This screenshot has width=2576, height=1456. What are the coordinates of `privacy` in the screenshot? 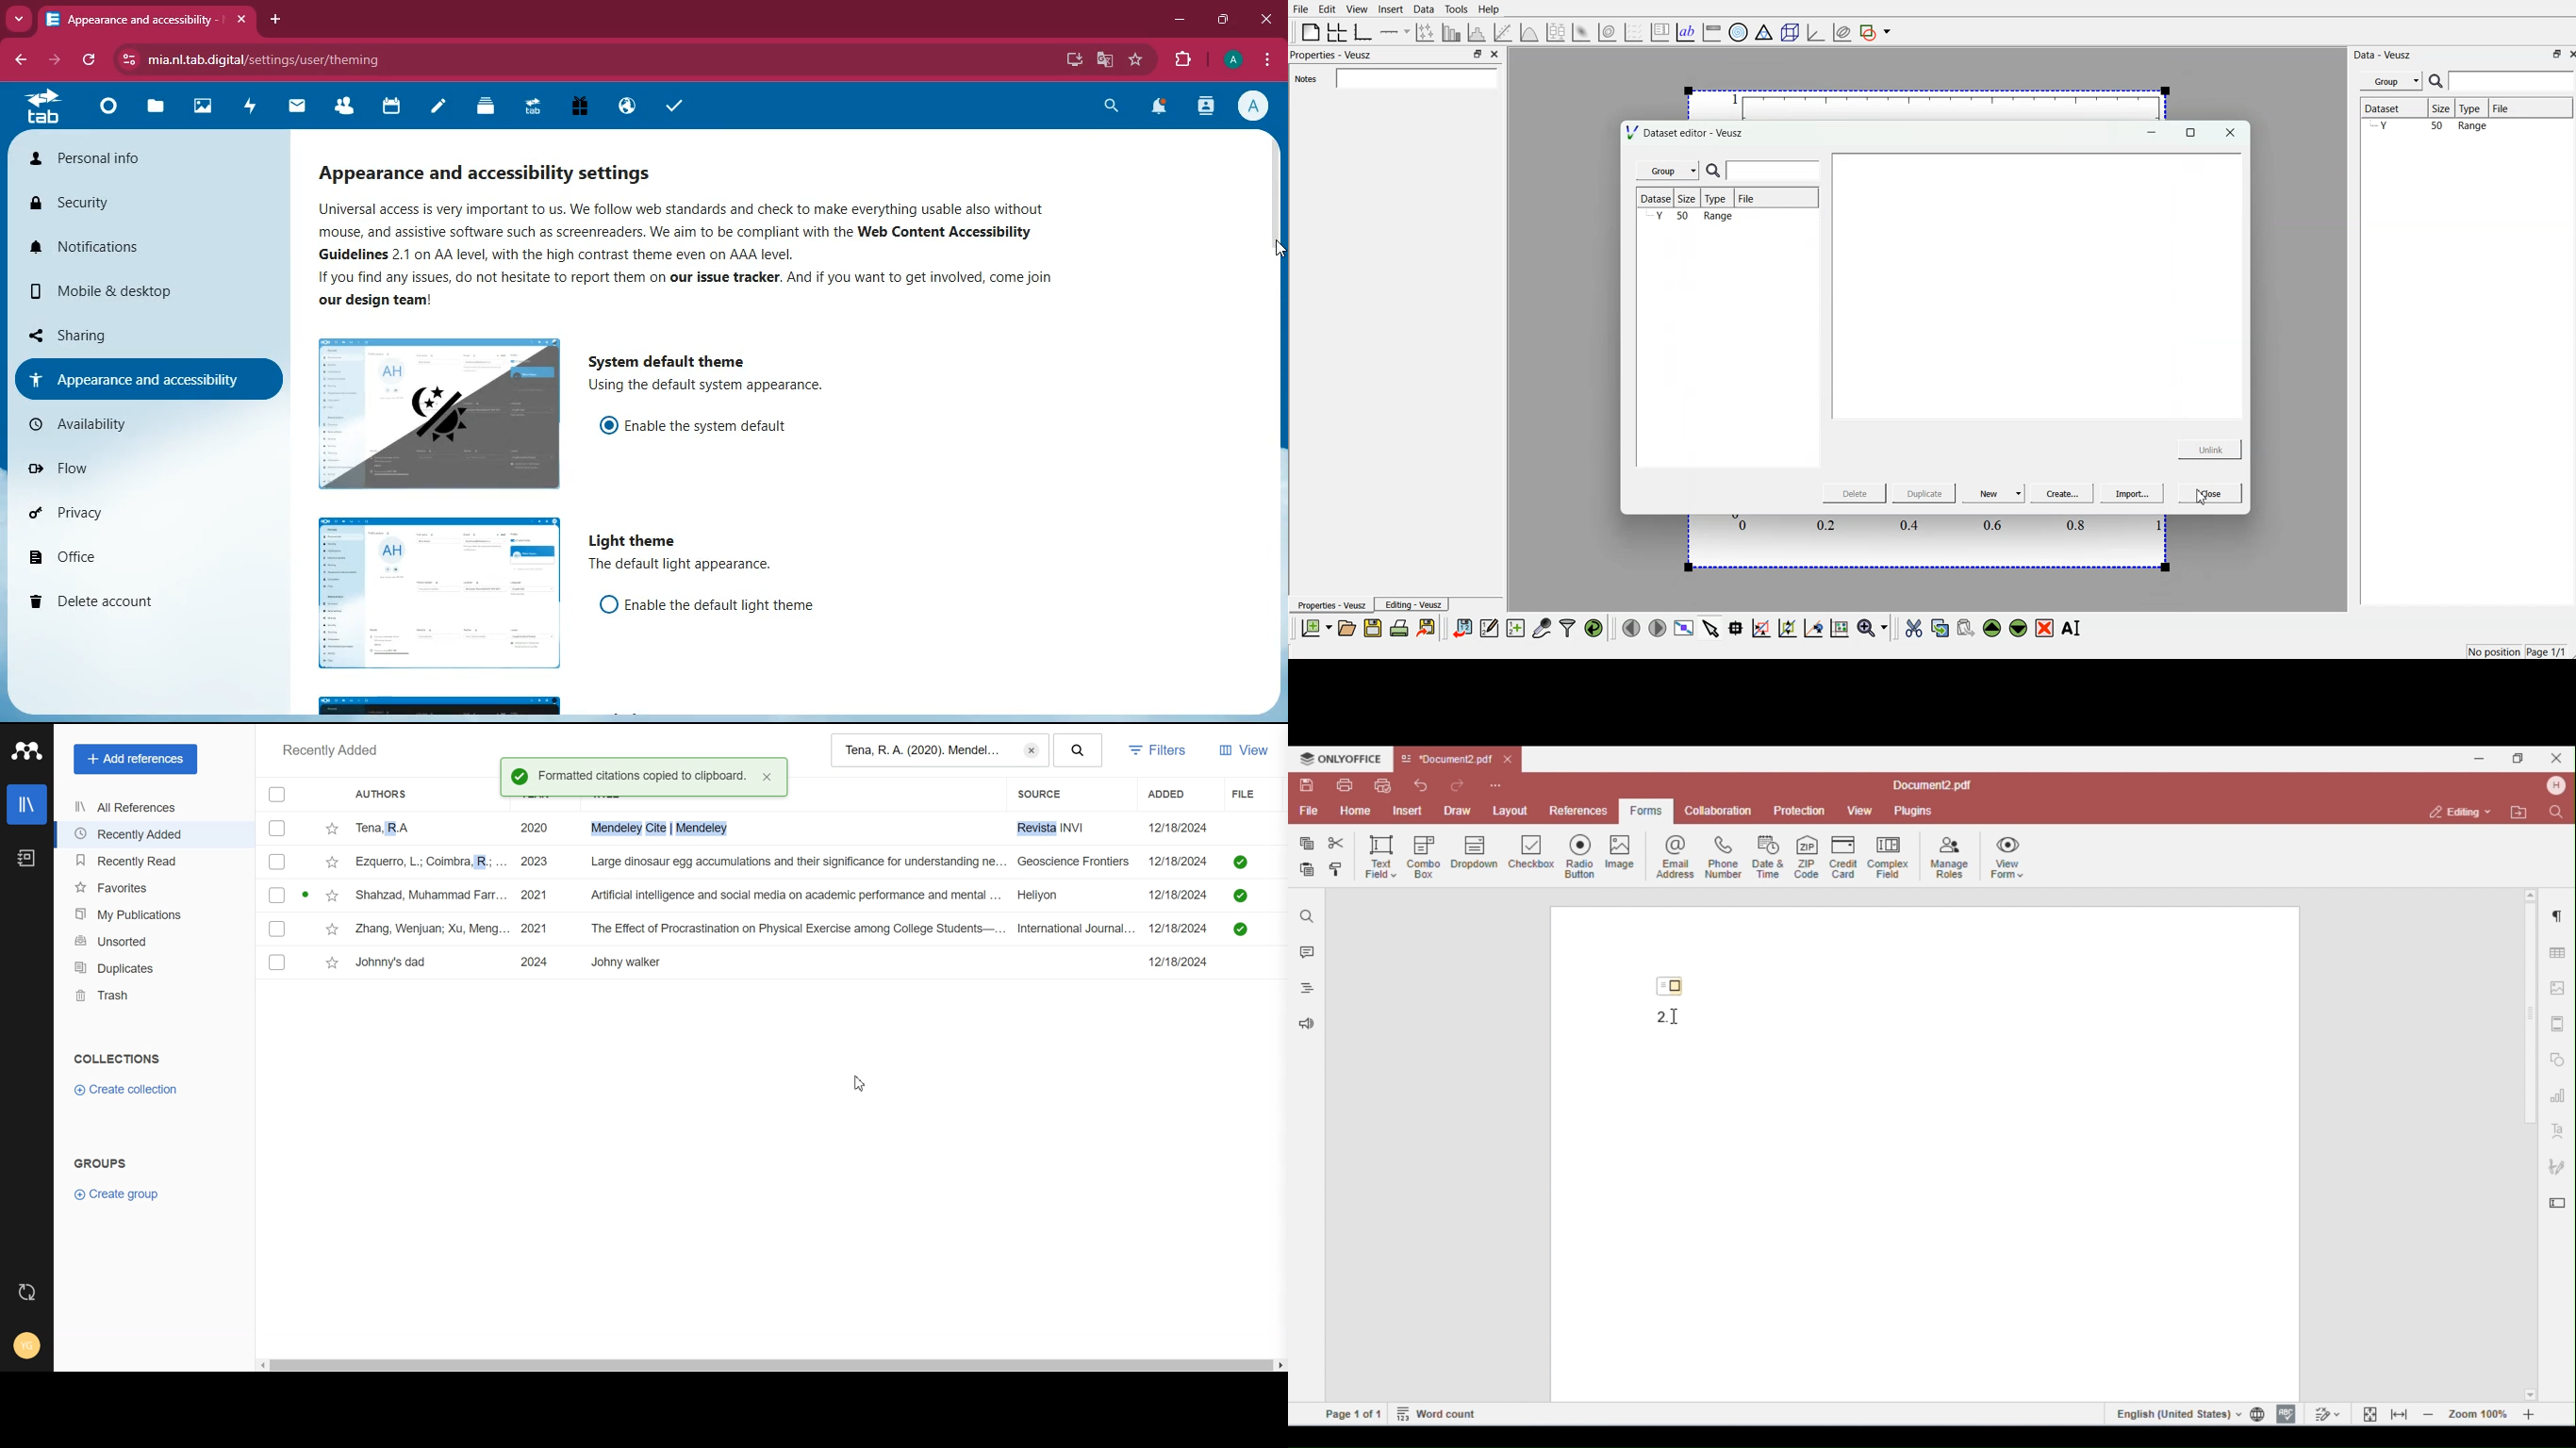 It's located at (129, 512).